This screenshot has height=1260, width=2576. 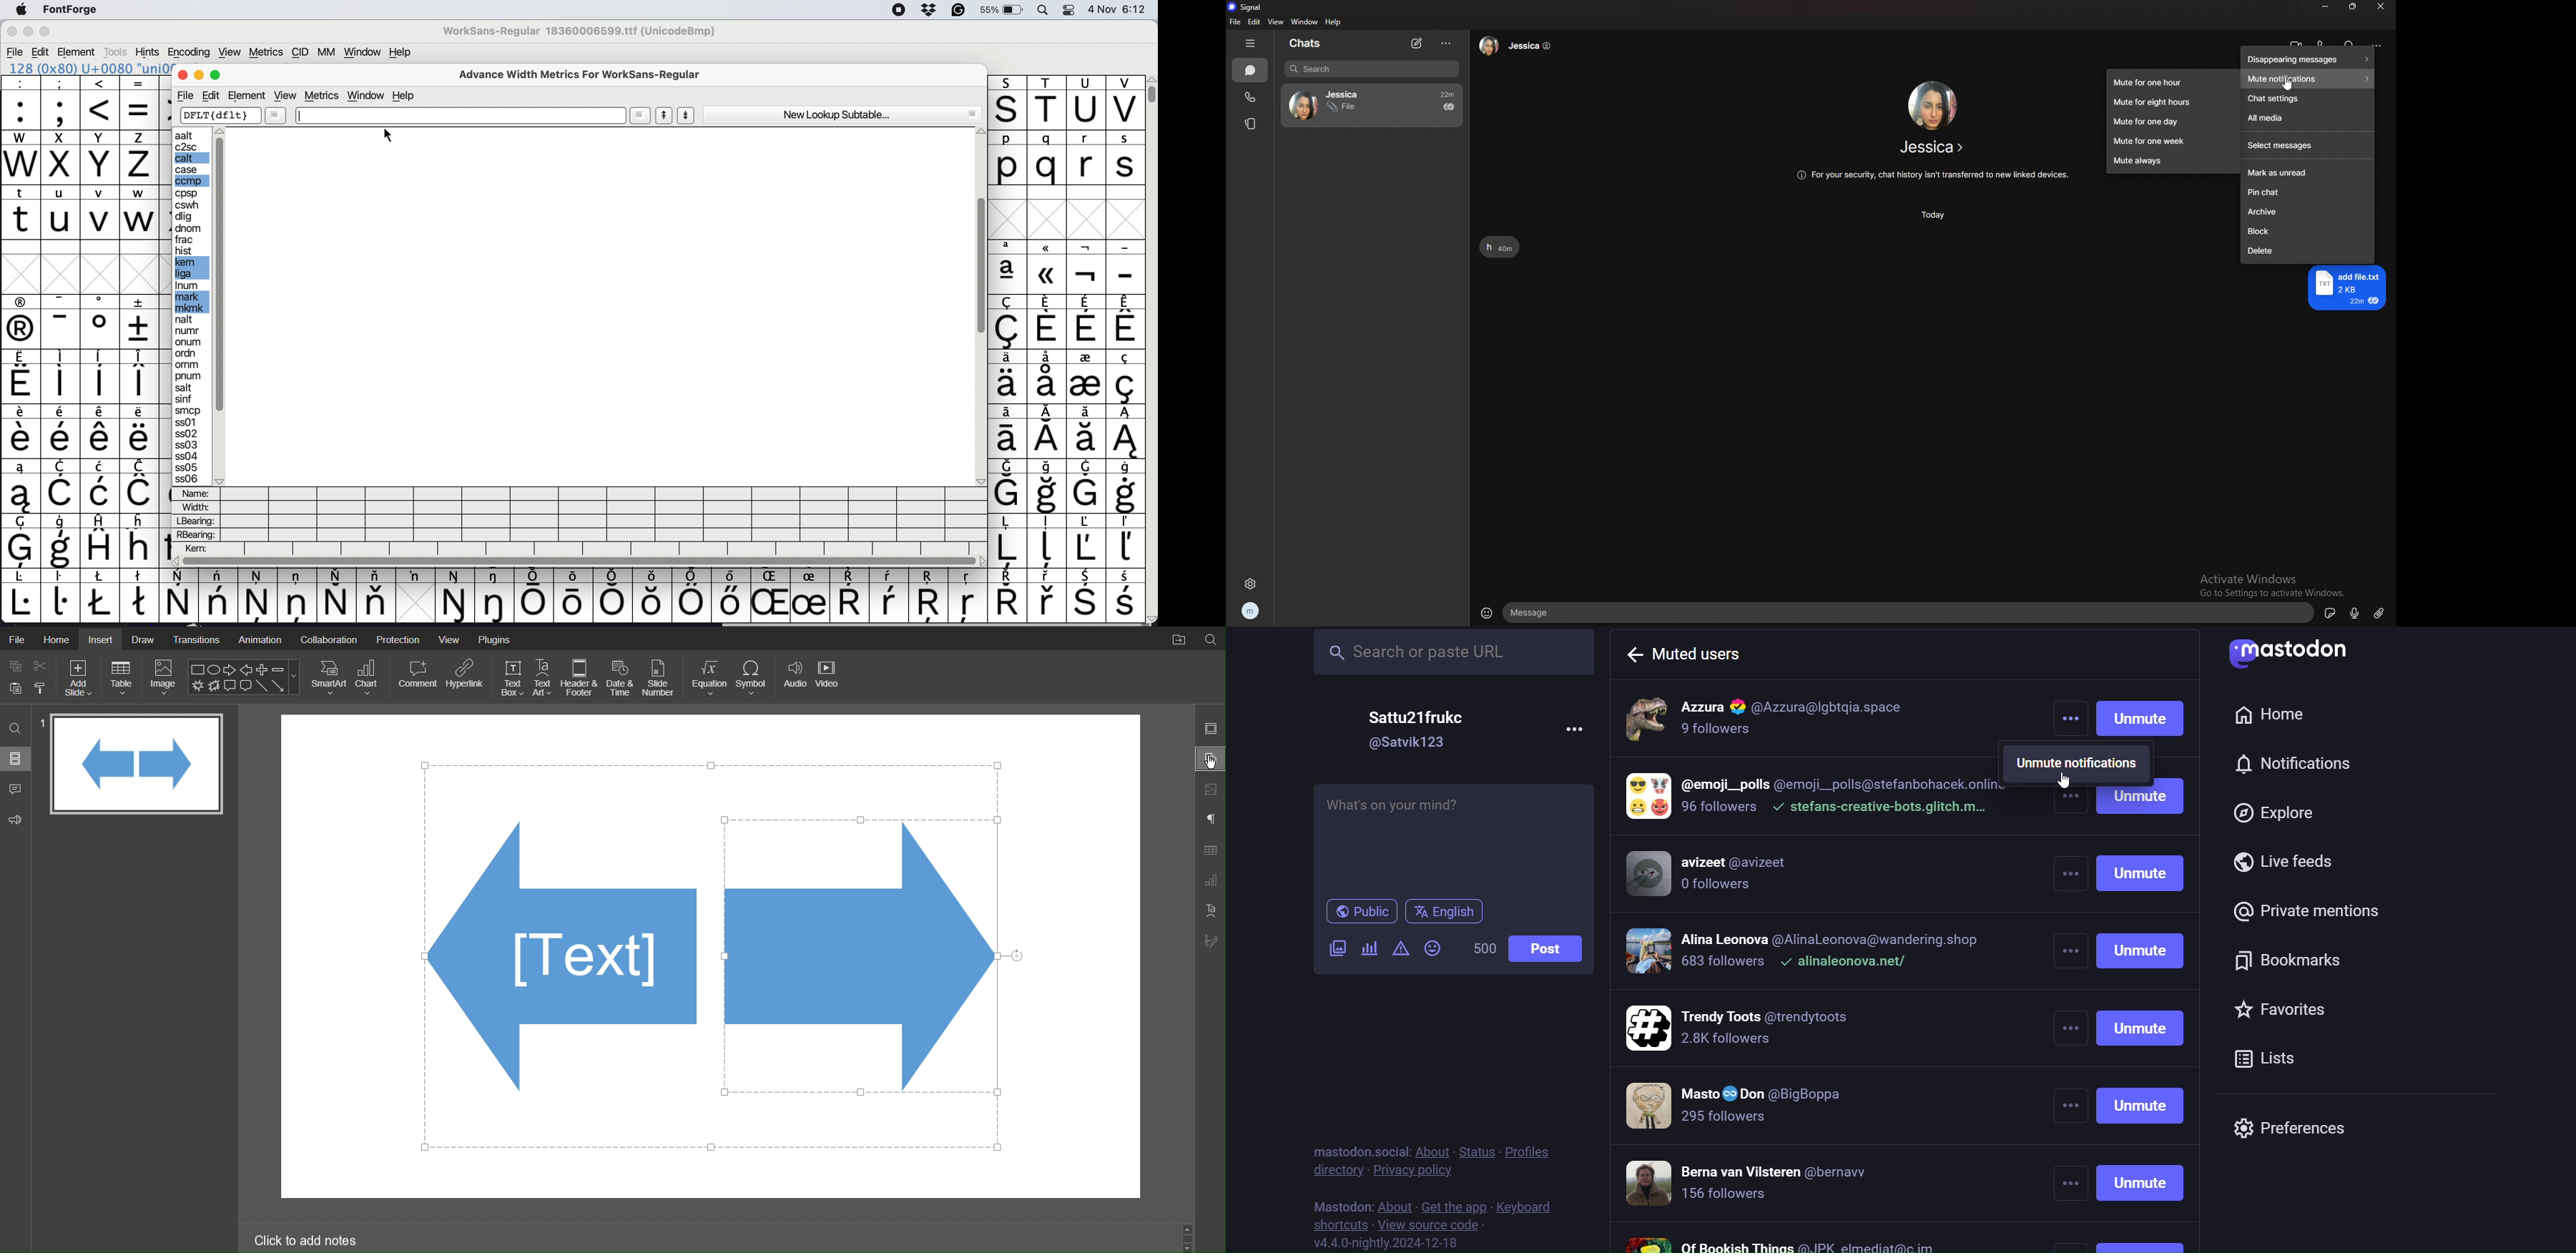 What do you see at coordinates (84, 356) in the screenshot?
I see `special characters` at bounding box center [84, 356].